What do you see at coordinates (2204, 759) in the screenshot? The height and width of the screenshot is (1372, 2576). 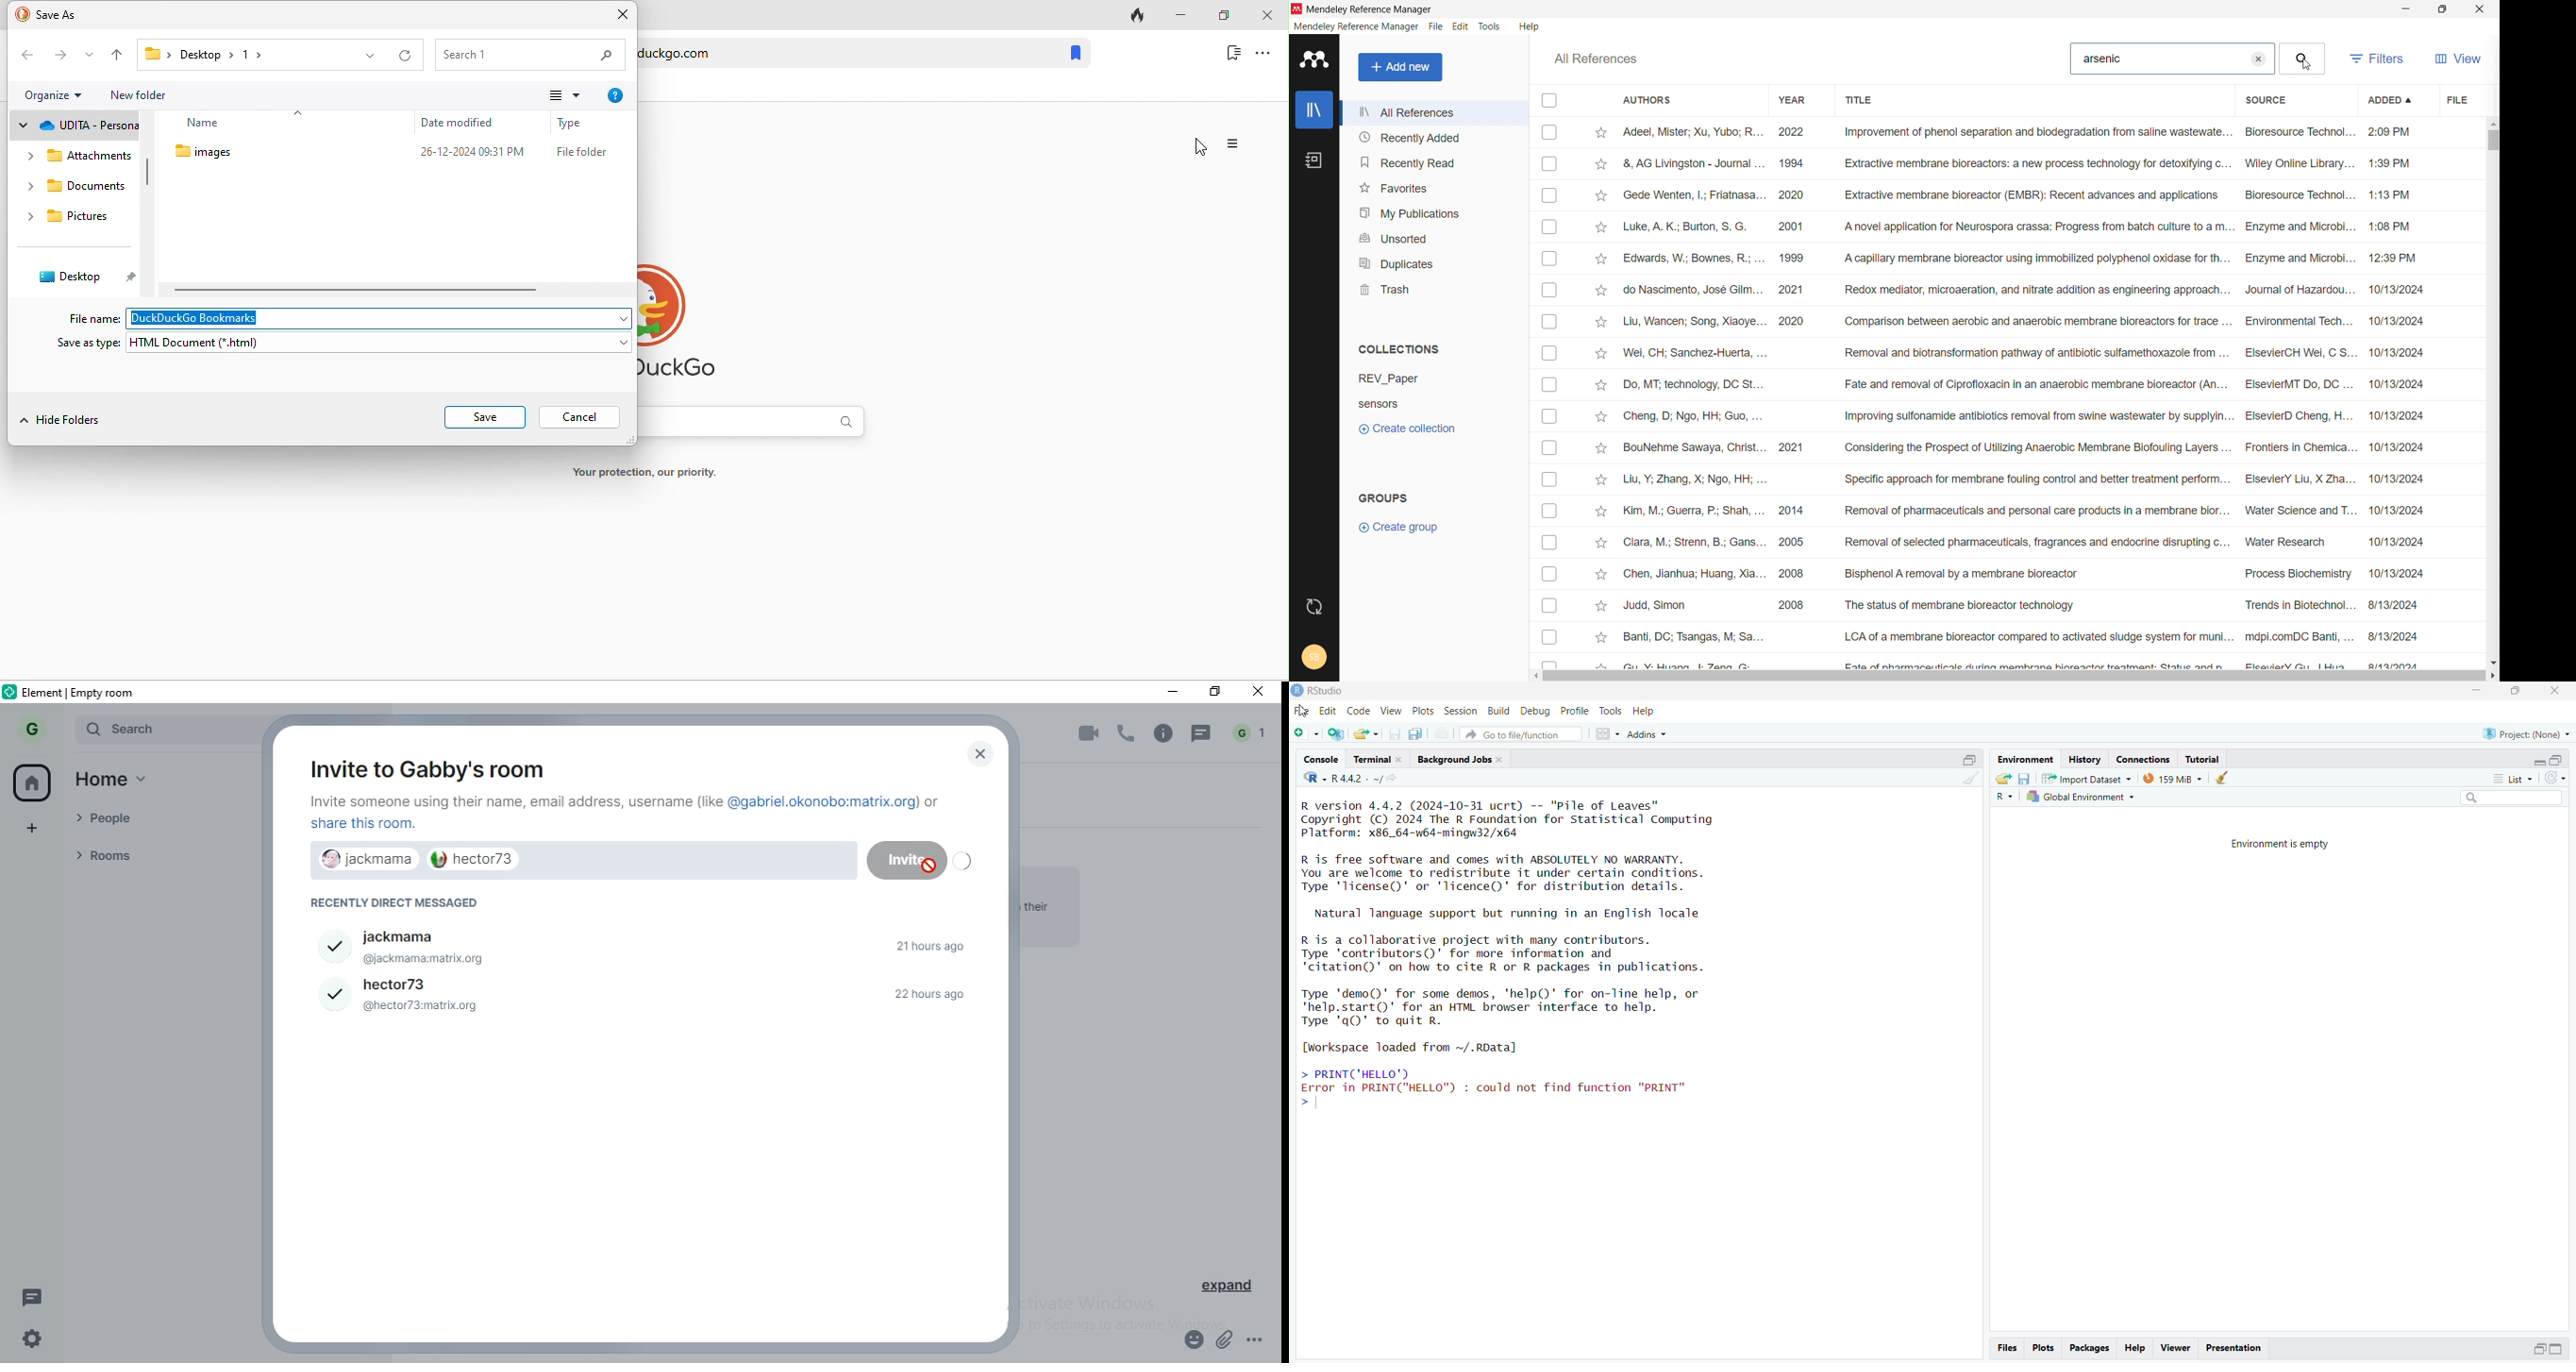 I see `tutorial` at bounding box center [2204, 759].